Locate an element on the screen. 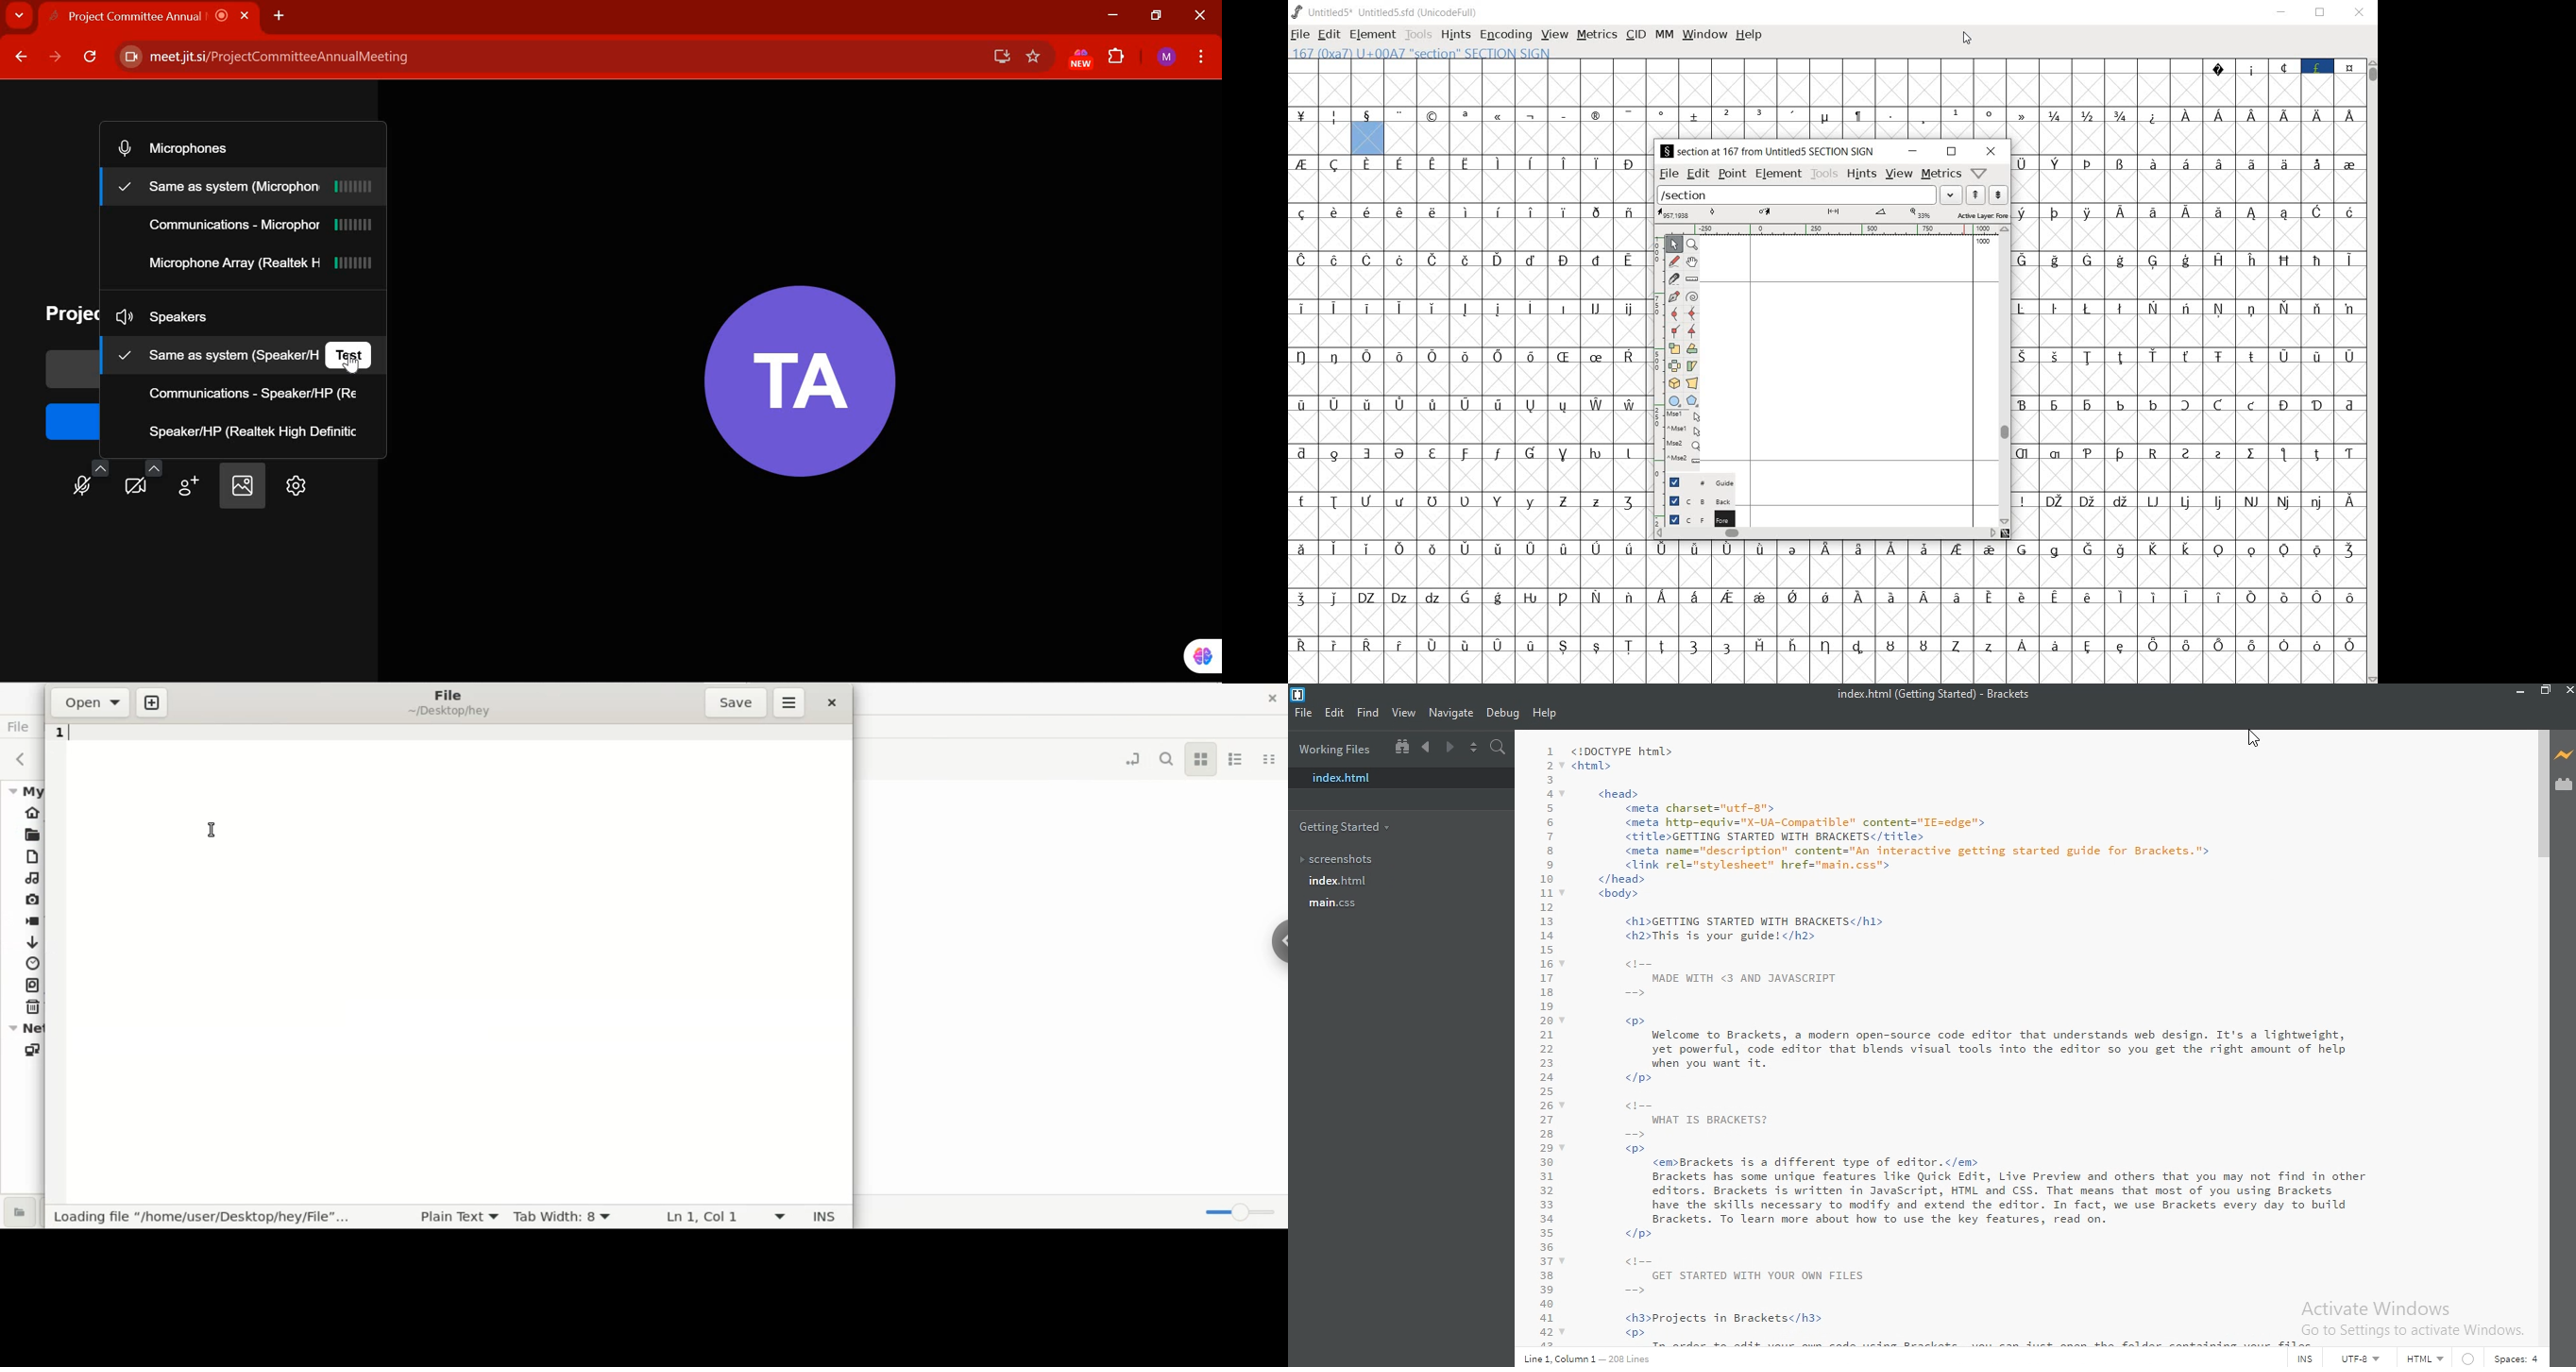 This screenshot has width=2576, height=1372. index.html is located at coordinates (1345, 778).